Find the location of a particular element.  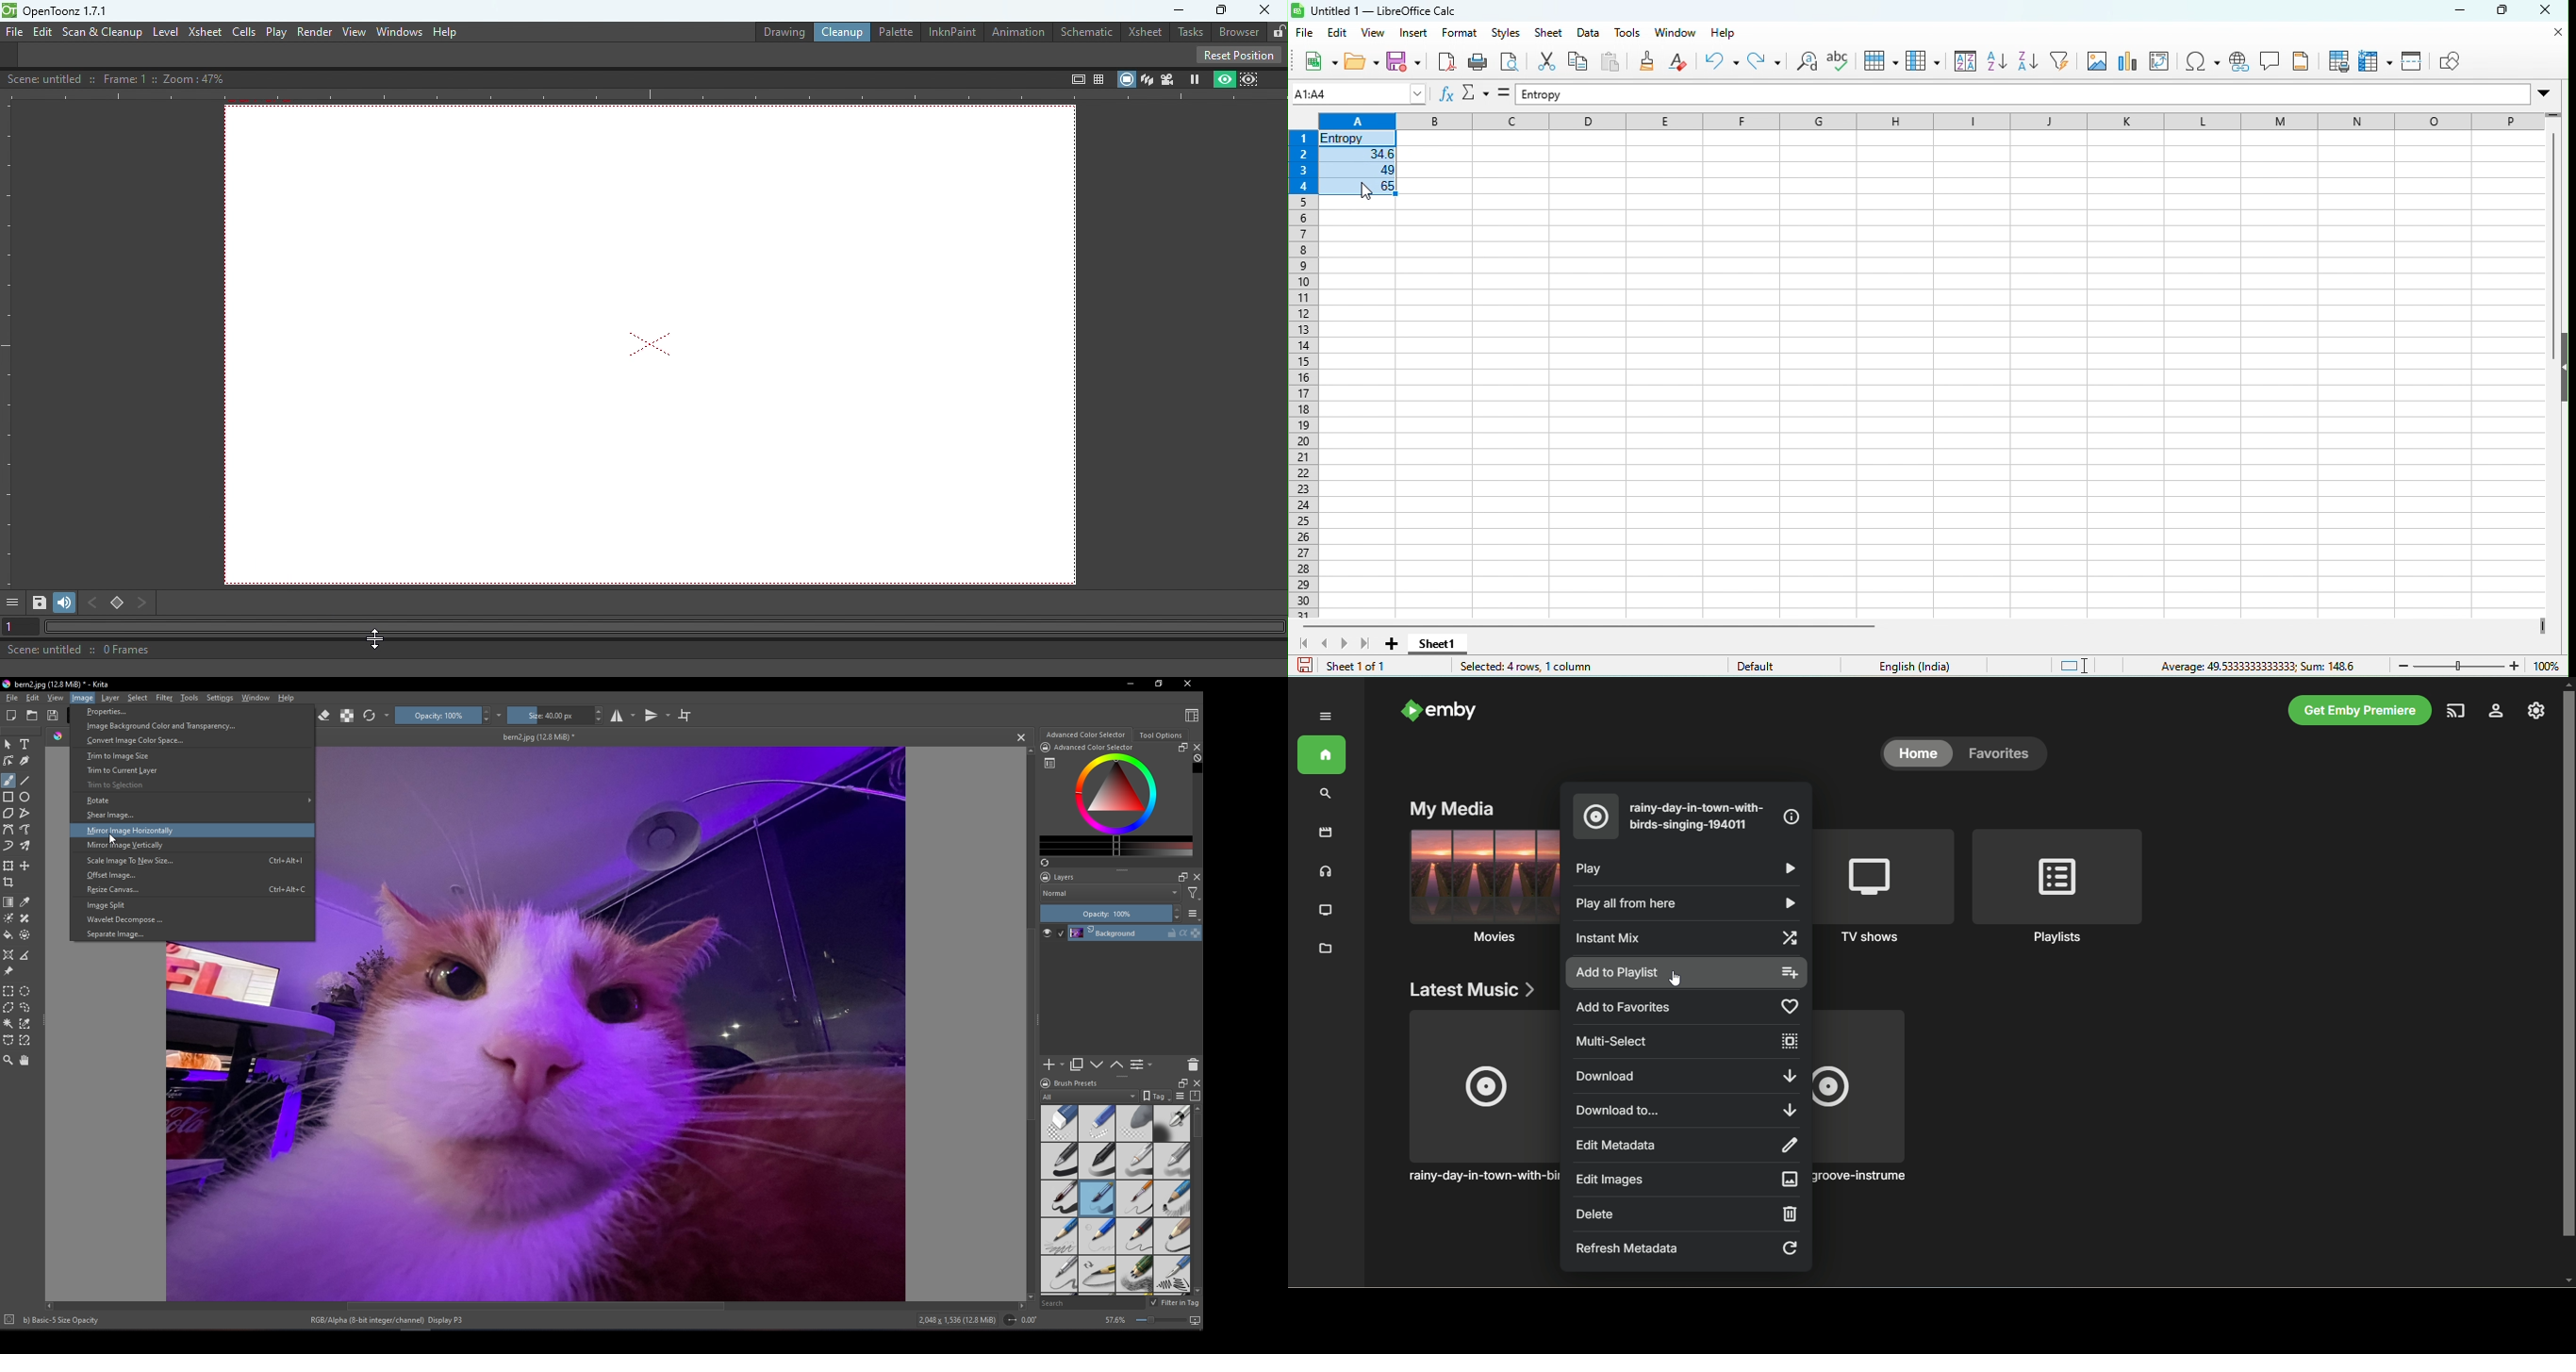

Dynamic brush tool is located at coordinates (9, 845).